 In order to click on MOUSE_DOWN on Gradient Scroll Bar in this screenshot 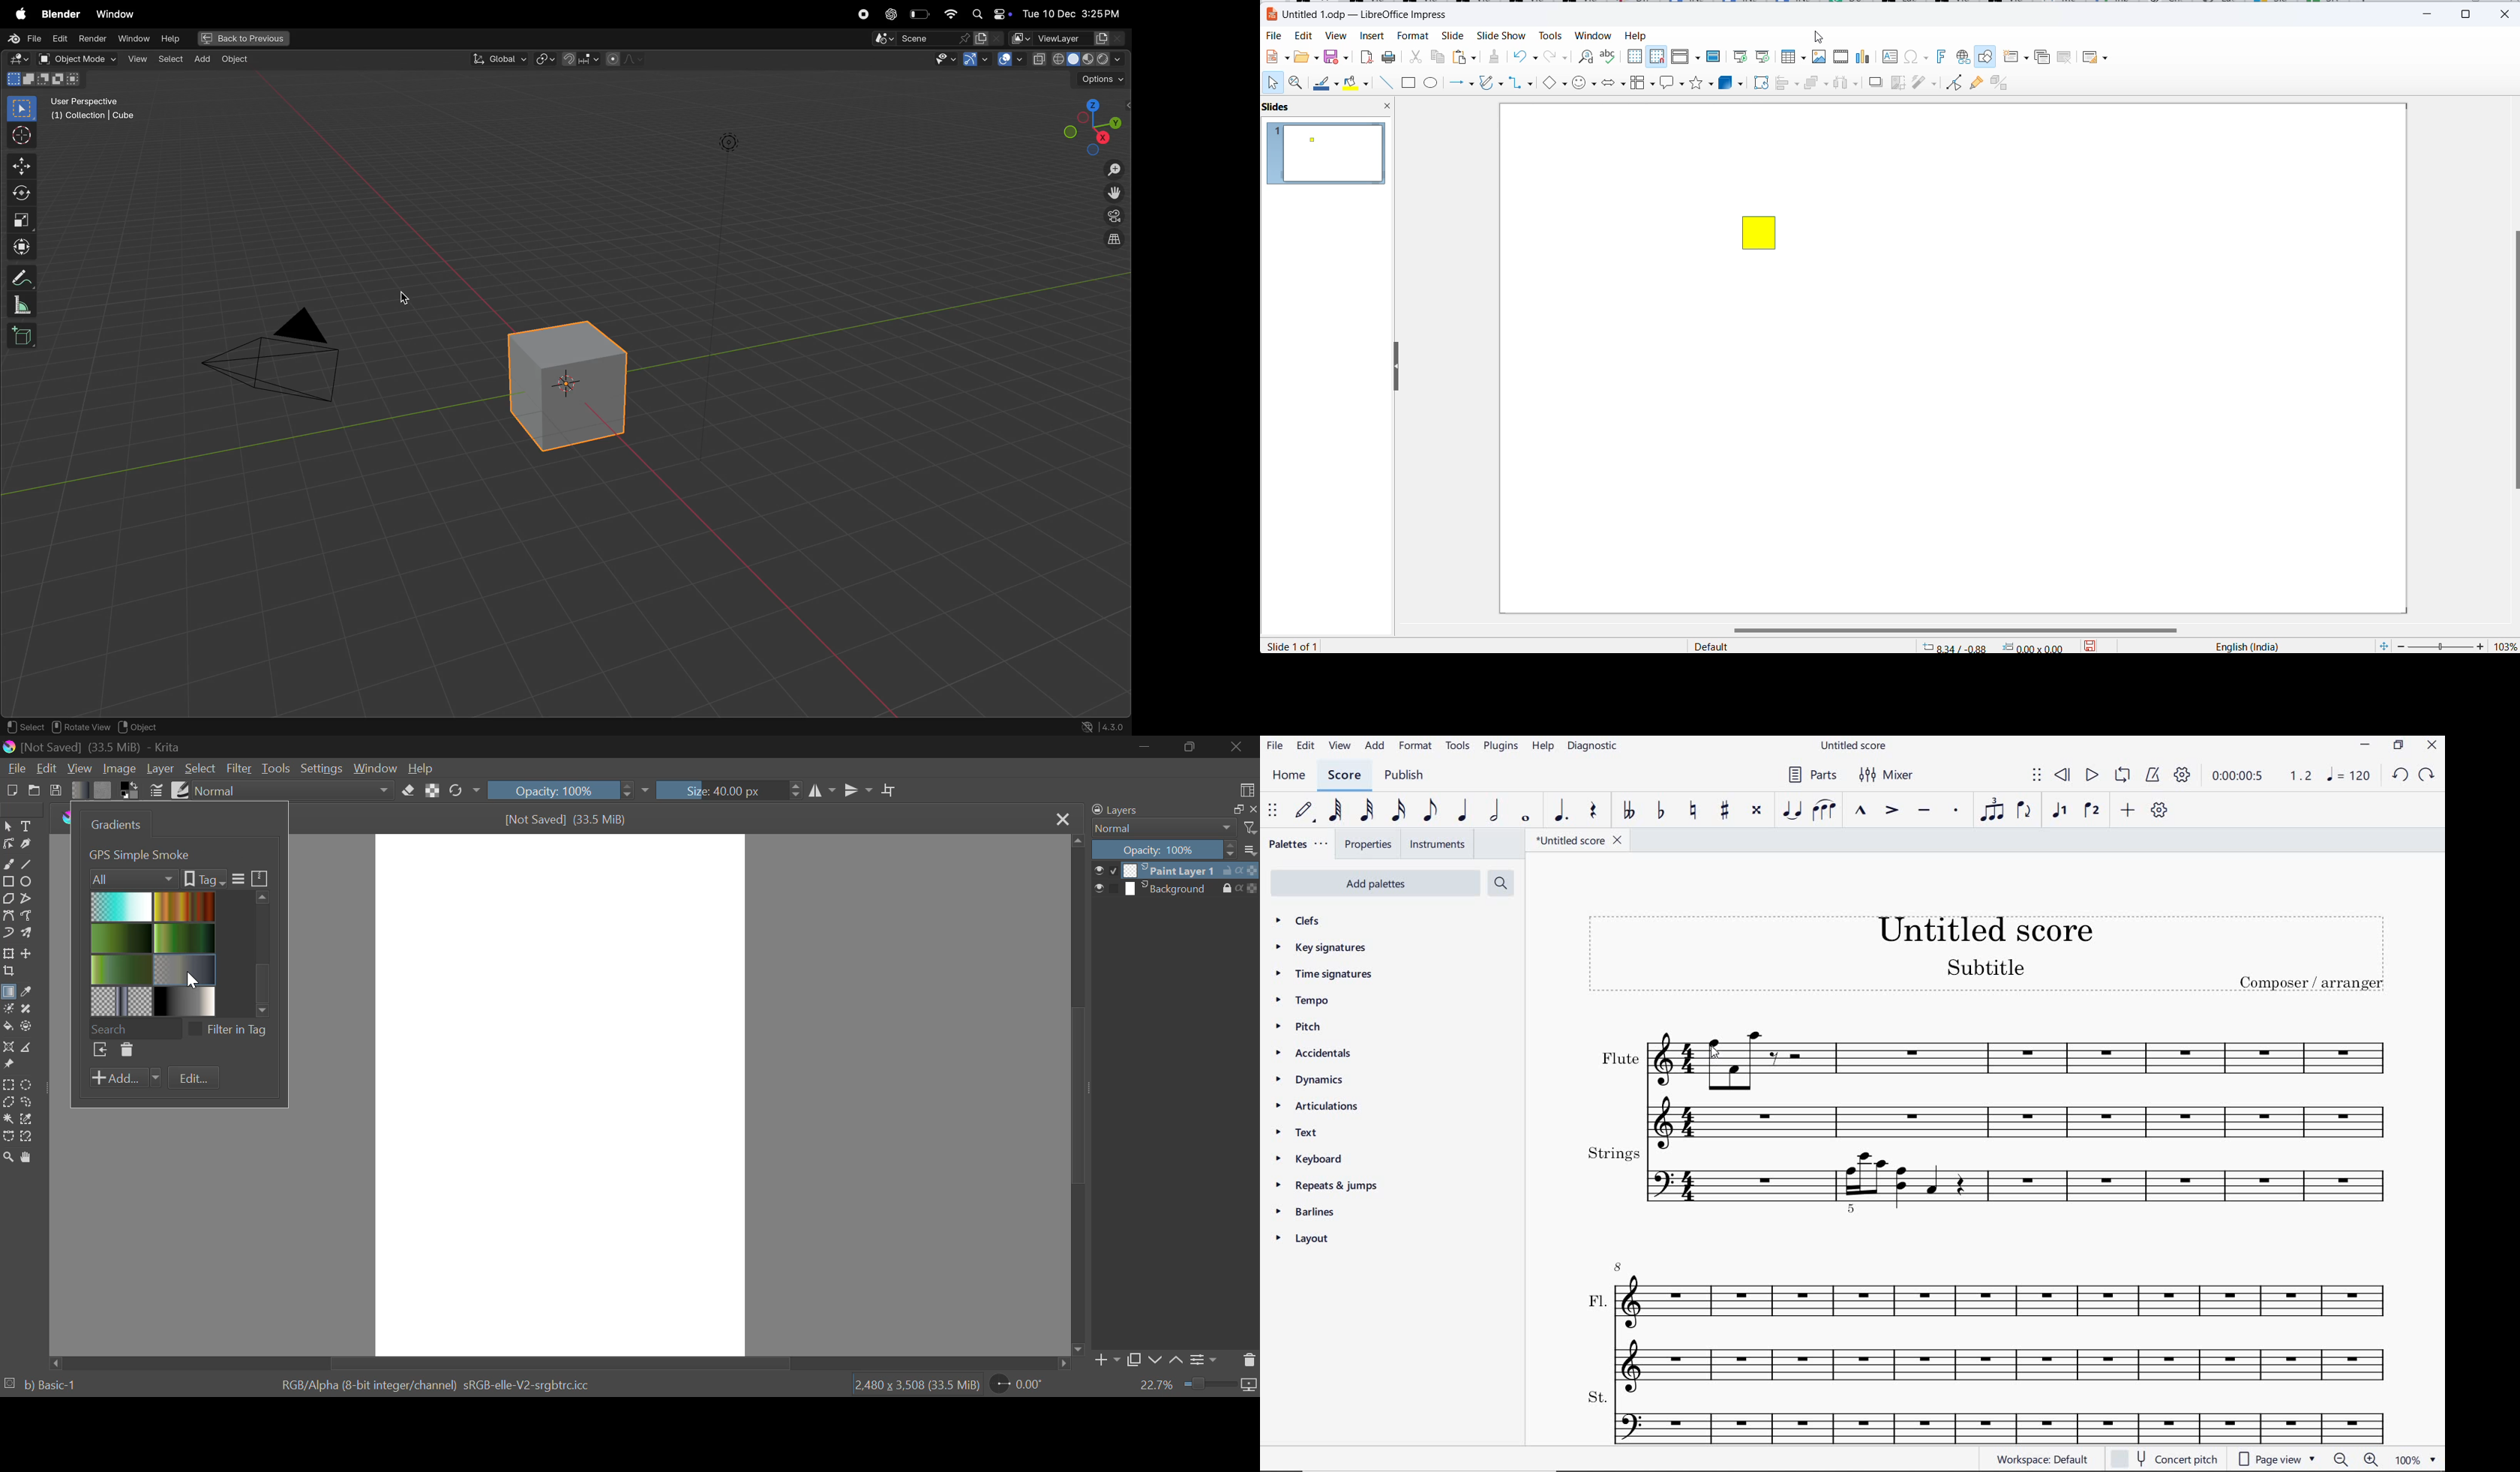, I will do `click(267, 950)`.